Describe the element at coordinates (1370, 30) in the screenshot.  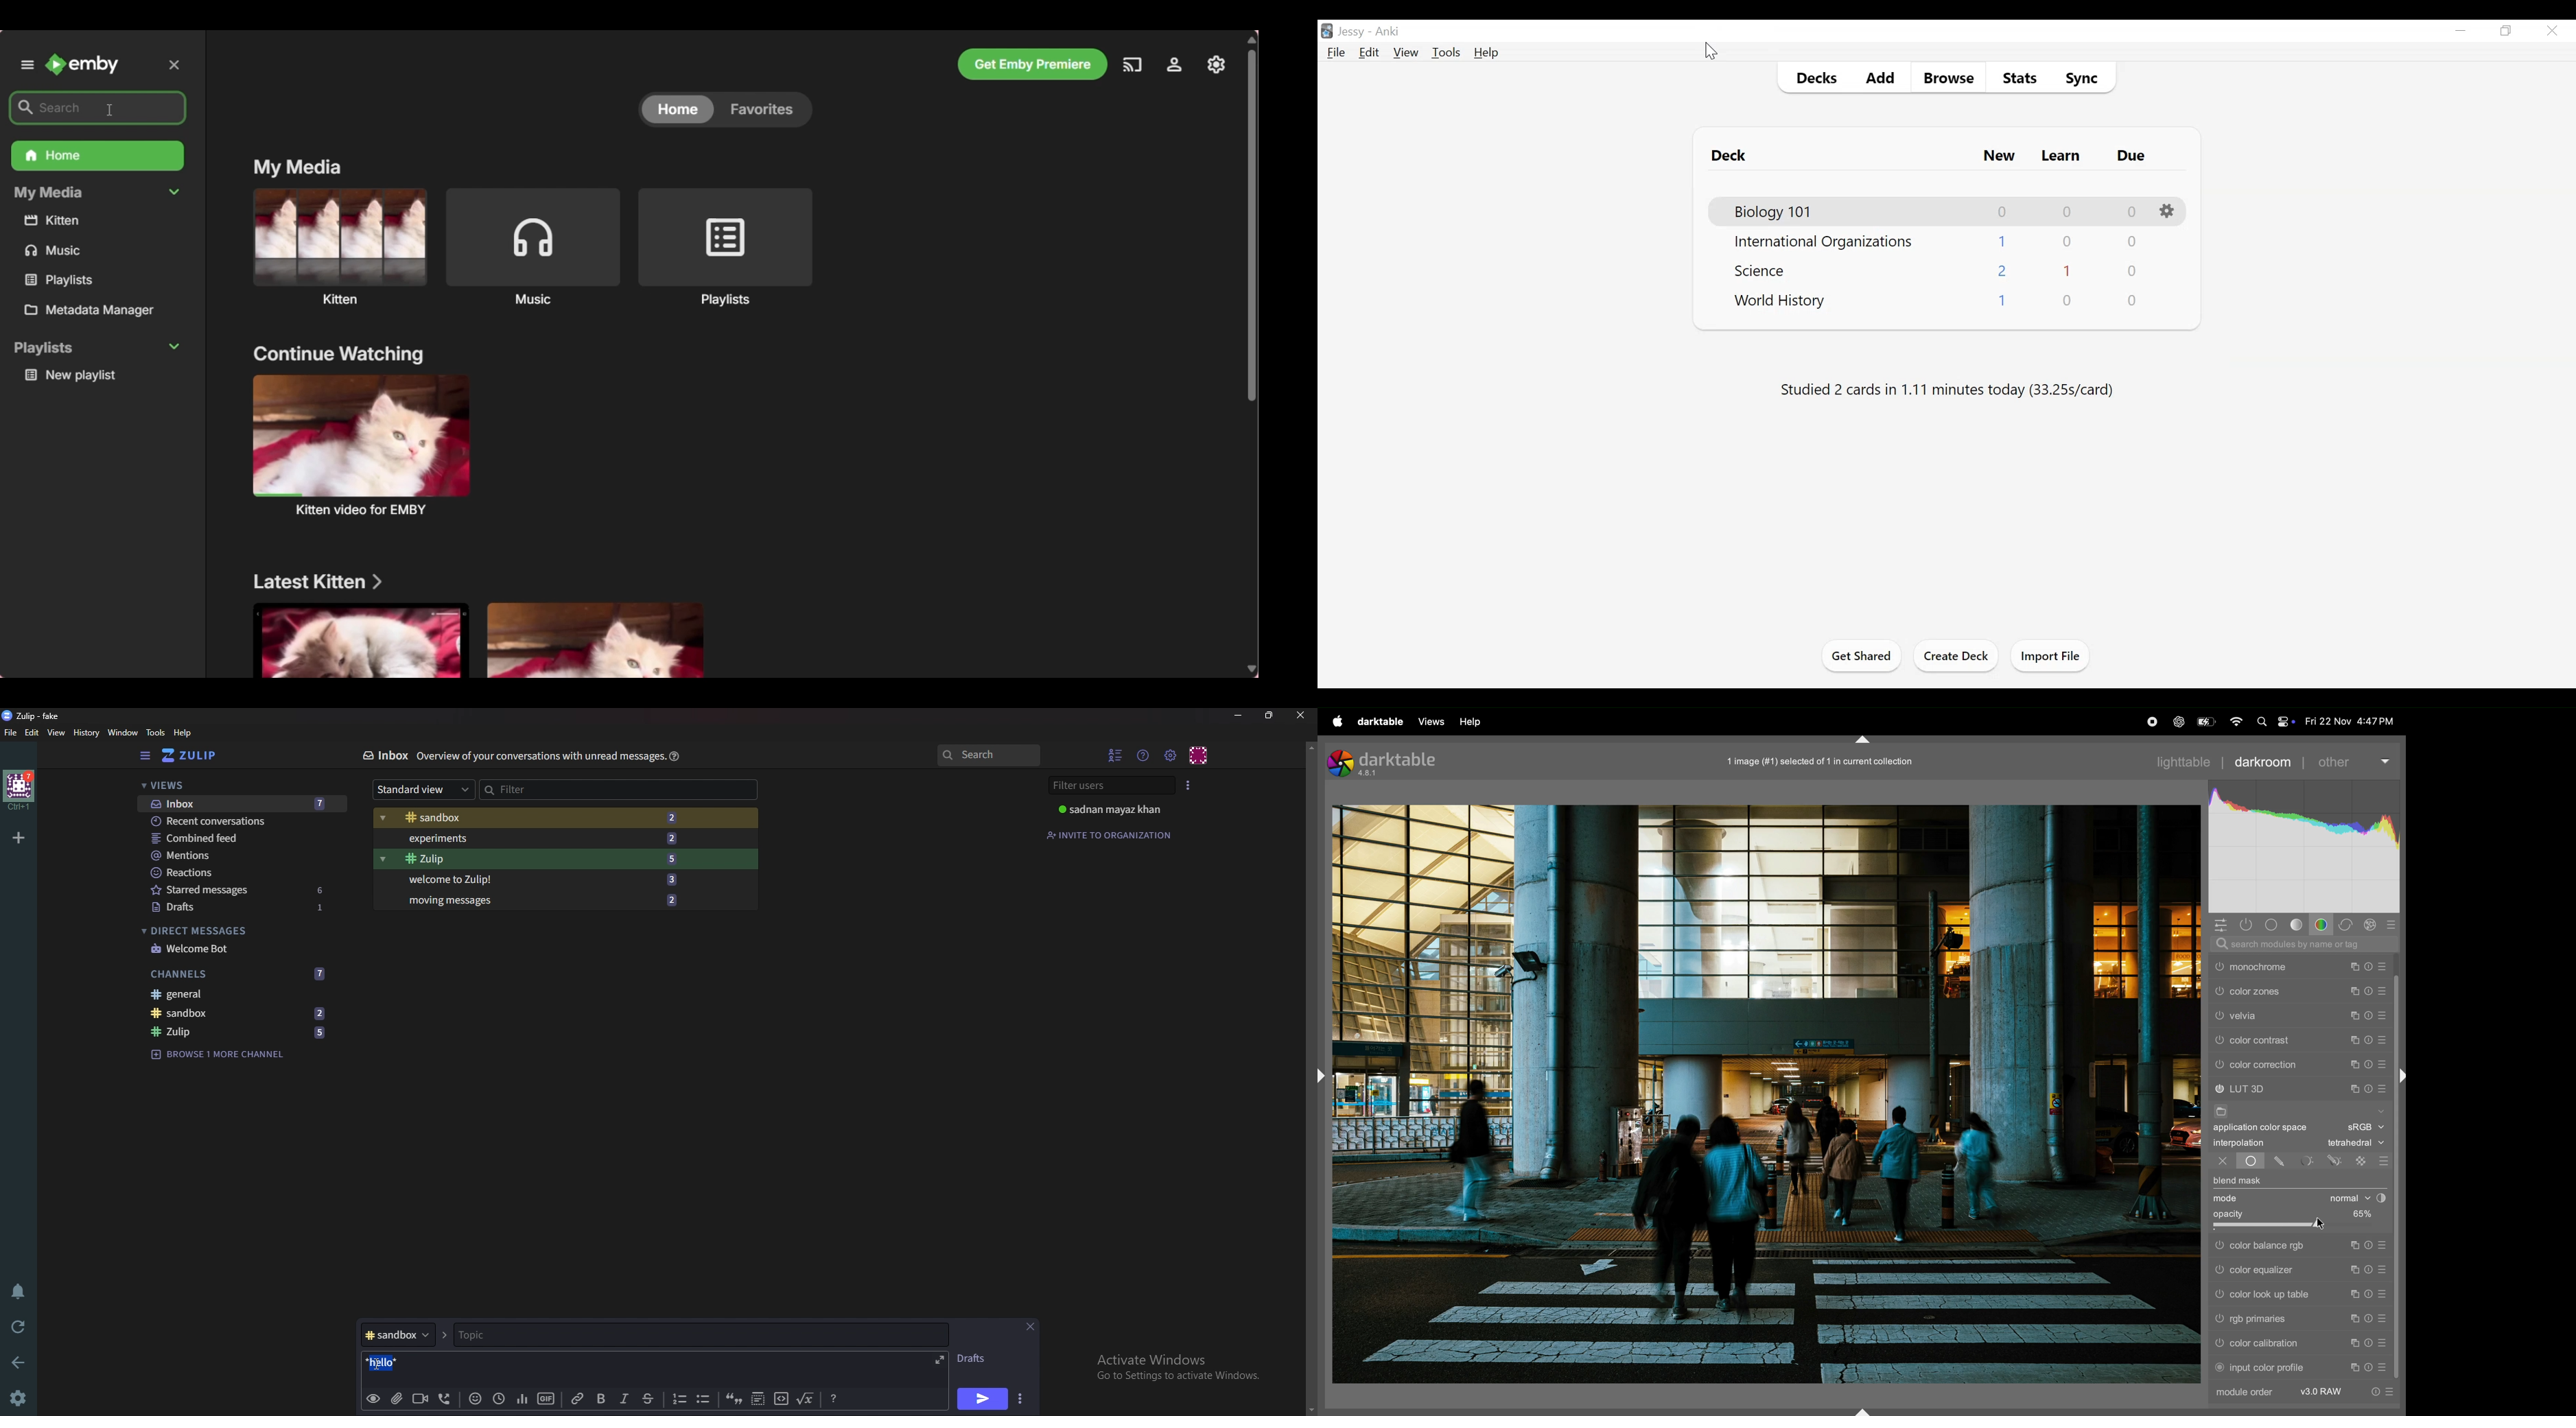
I see `User Name` at that location.